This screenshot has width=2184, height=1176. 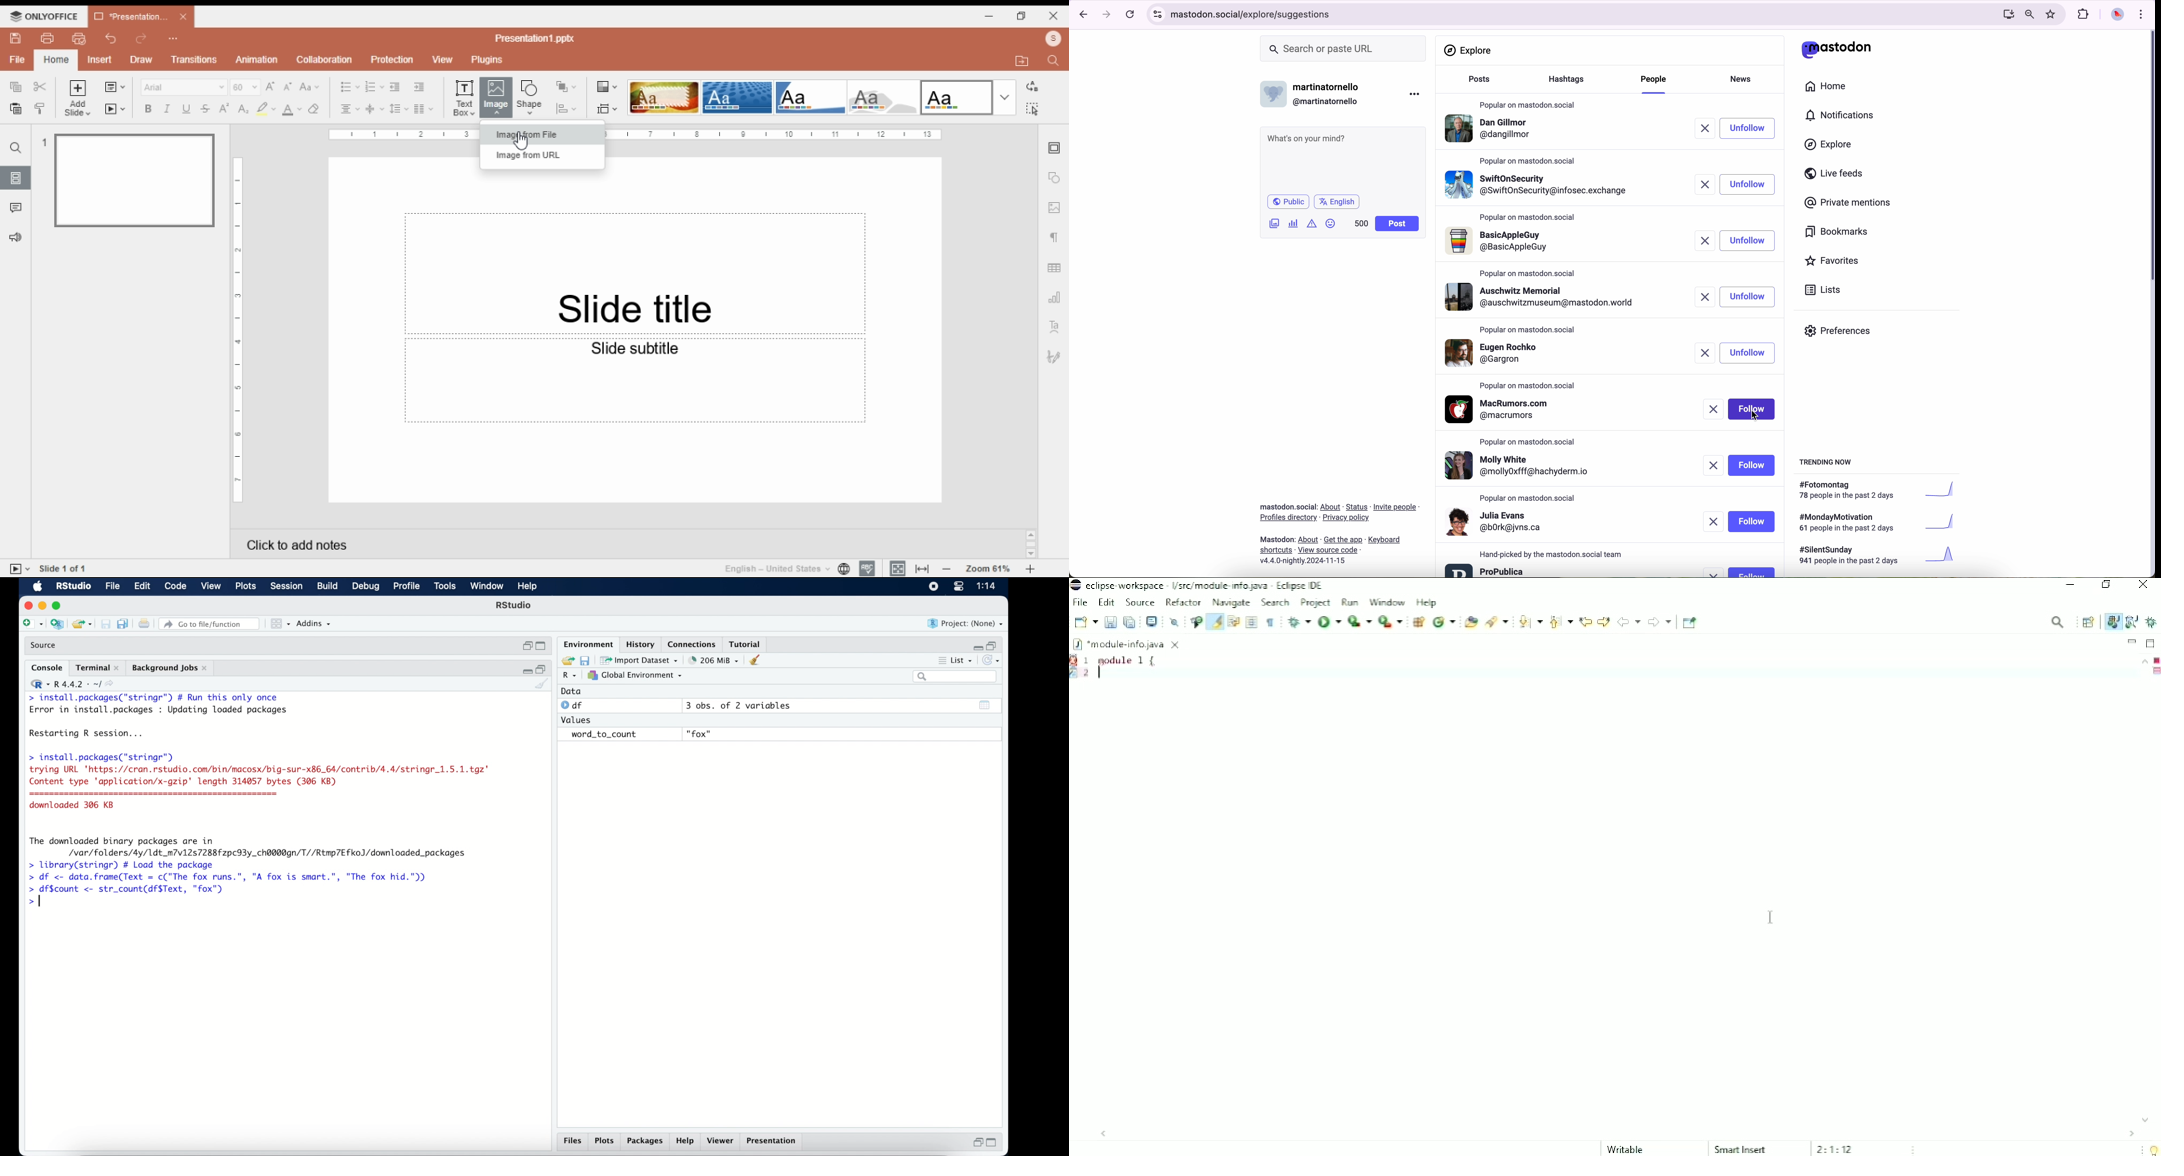 What do you see at coordinates (158, 710) in the screenshot?
I see `Error in install.packages : Updating loaded packages` at bounding box center [158, 710].